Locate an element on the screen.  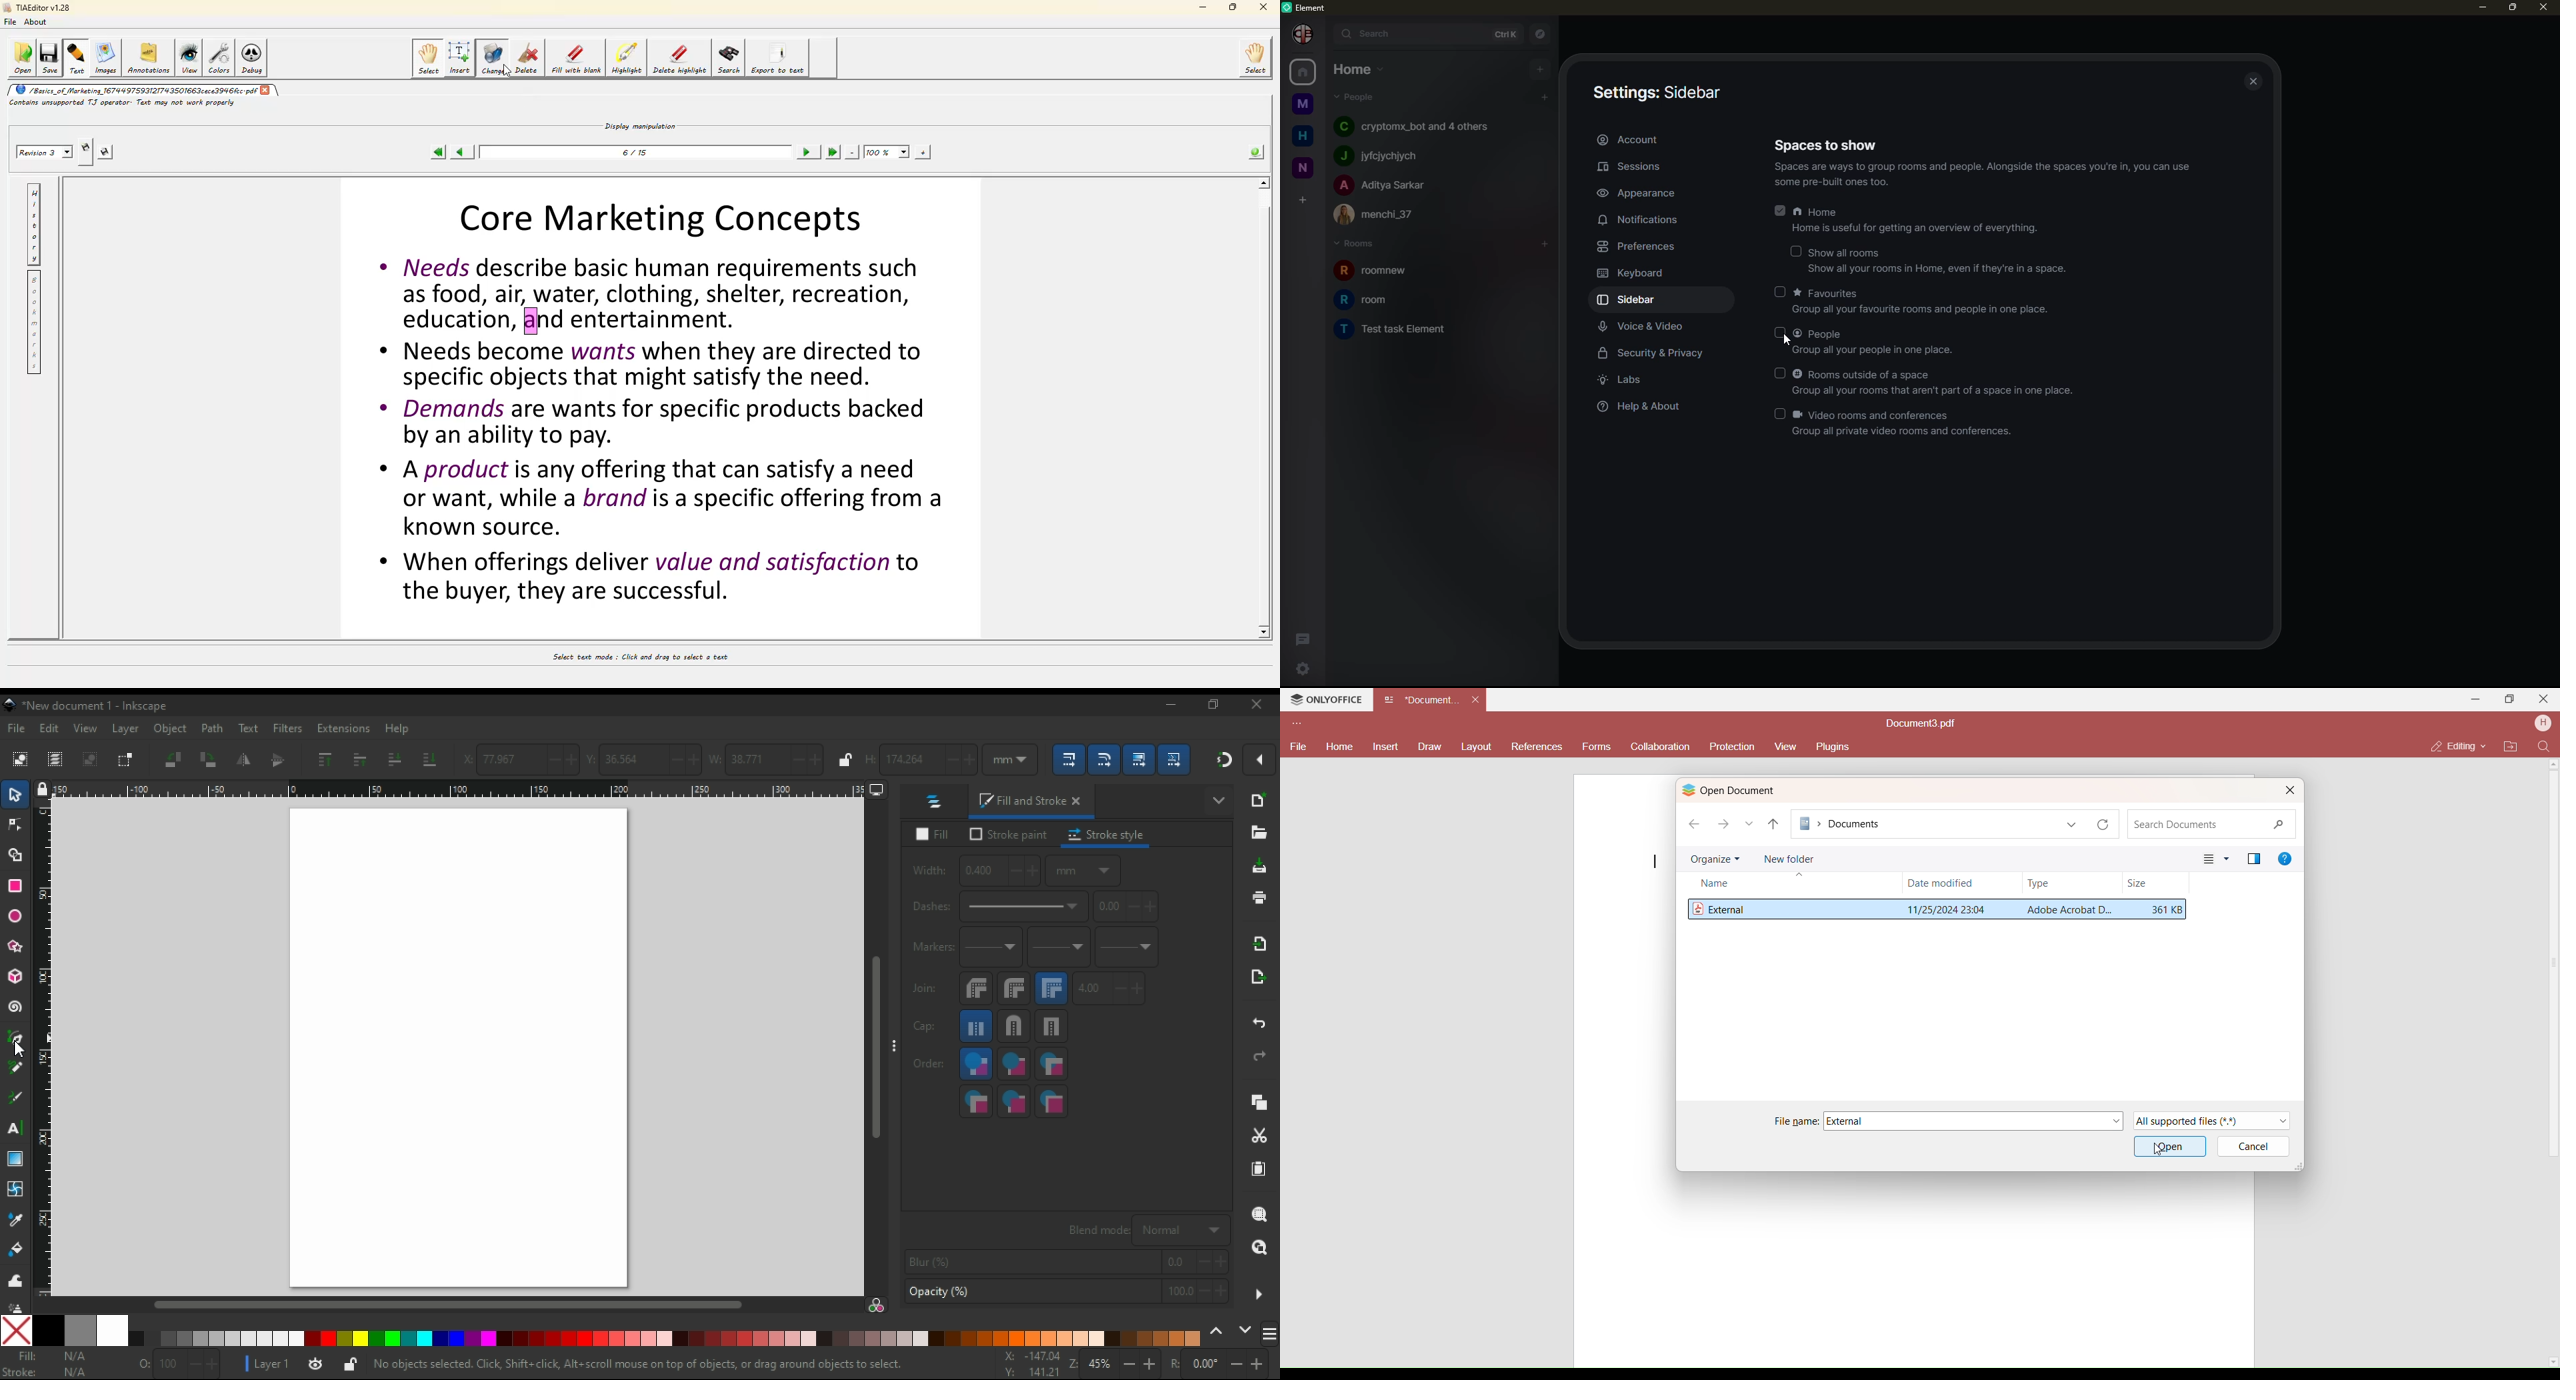
Previous Folder is located at coordinates (1774, 825).